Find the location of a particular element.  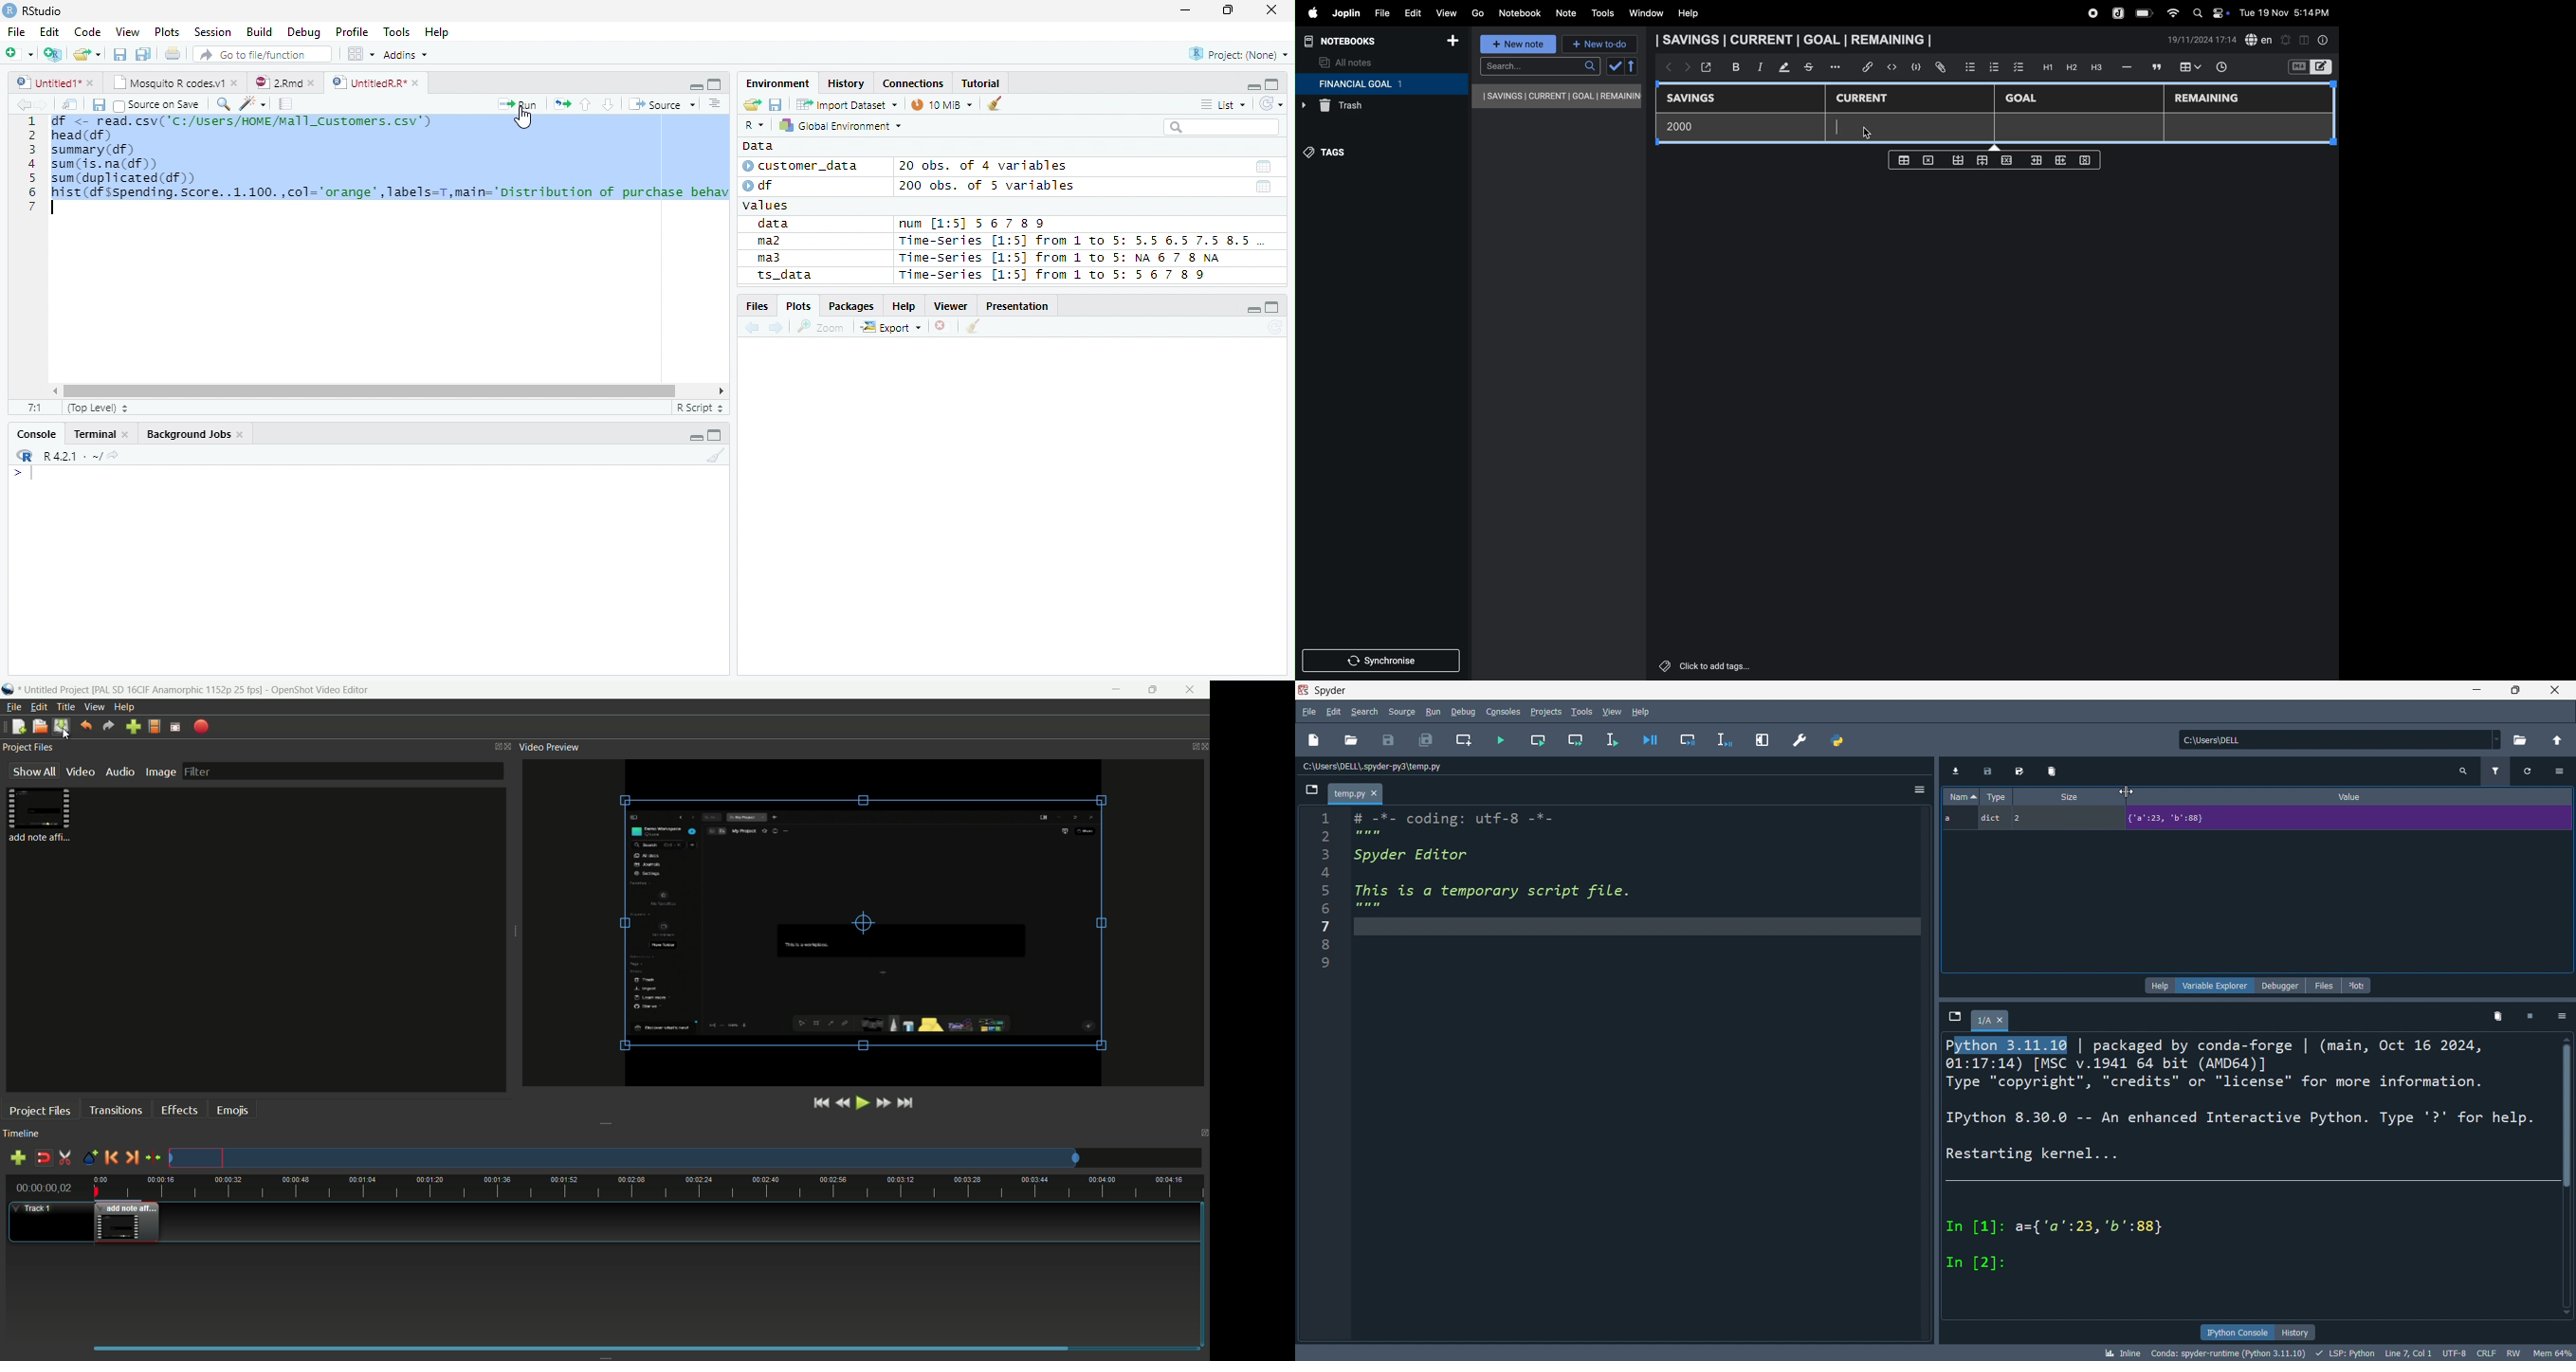

Next is located at coordinates (43, 105).